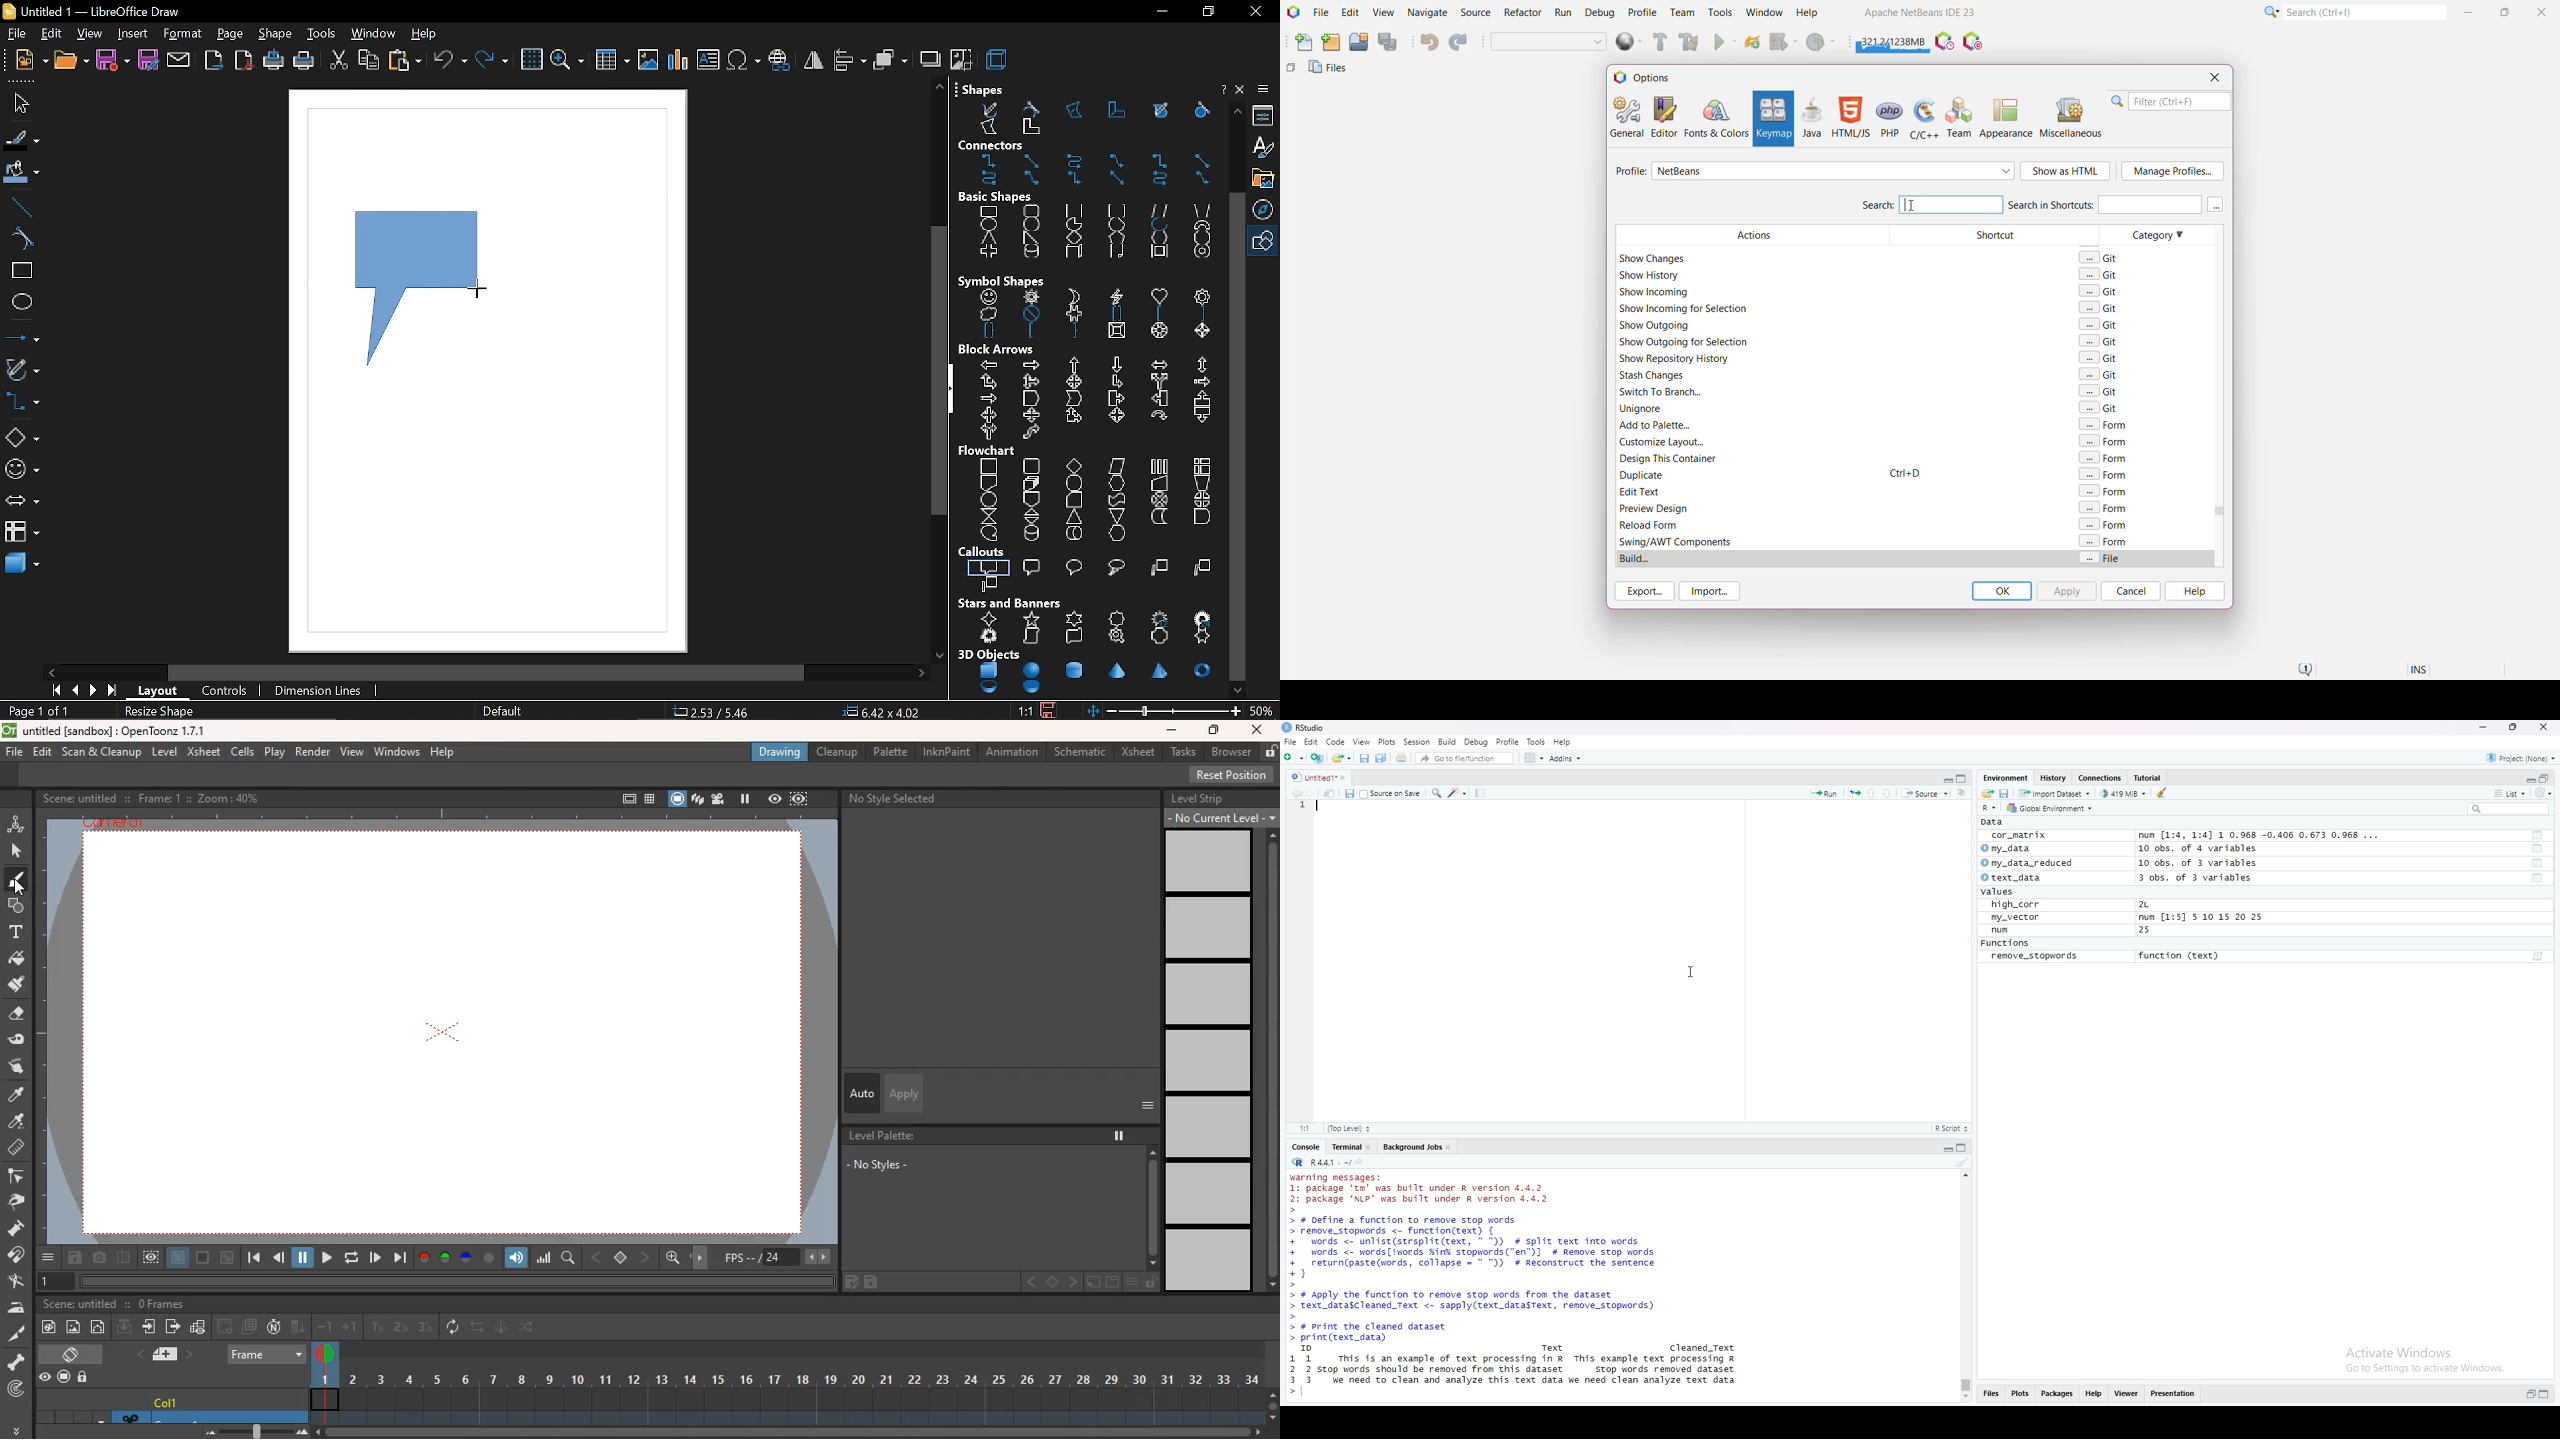 Image resolution: width=2576 pixels, height=1456 pixels. I want to click on straight connector, so click(1201, 161).